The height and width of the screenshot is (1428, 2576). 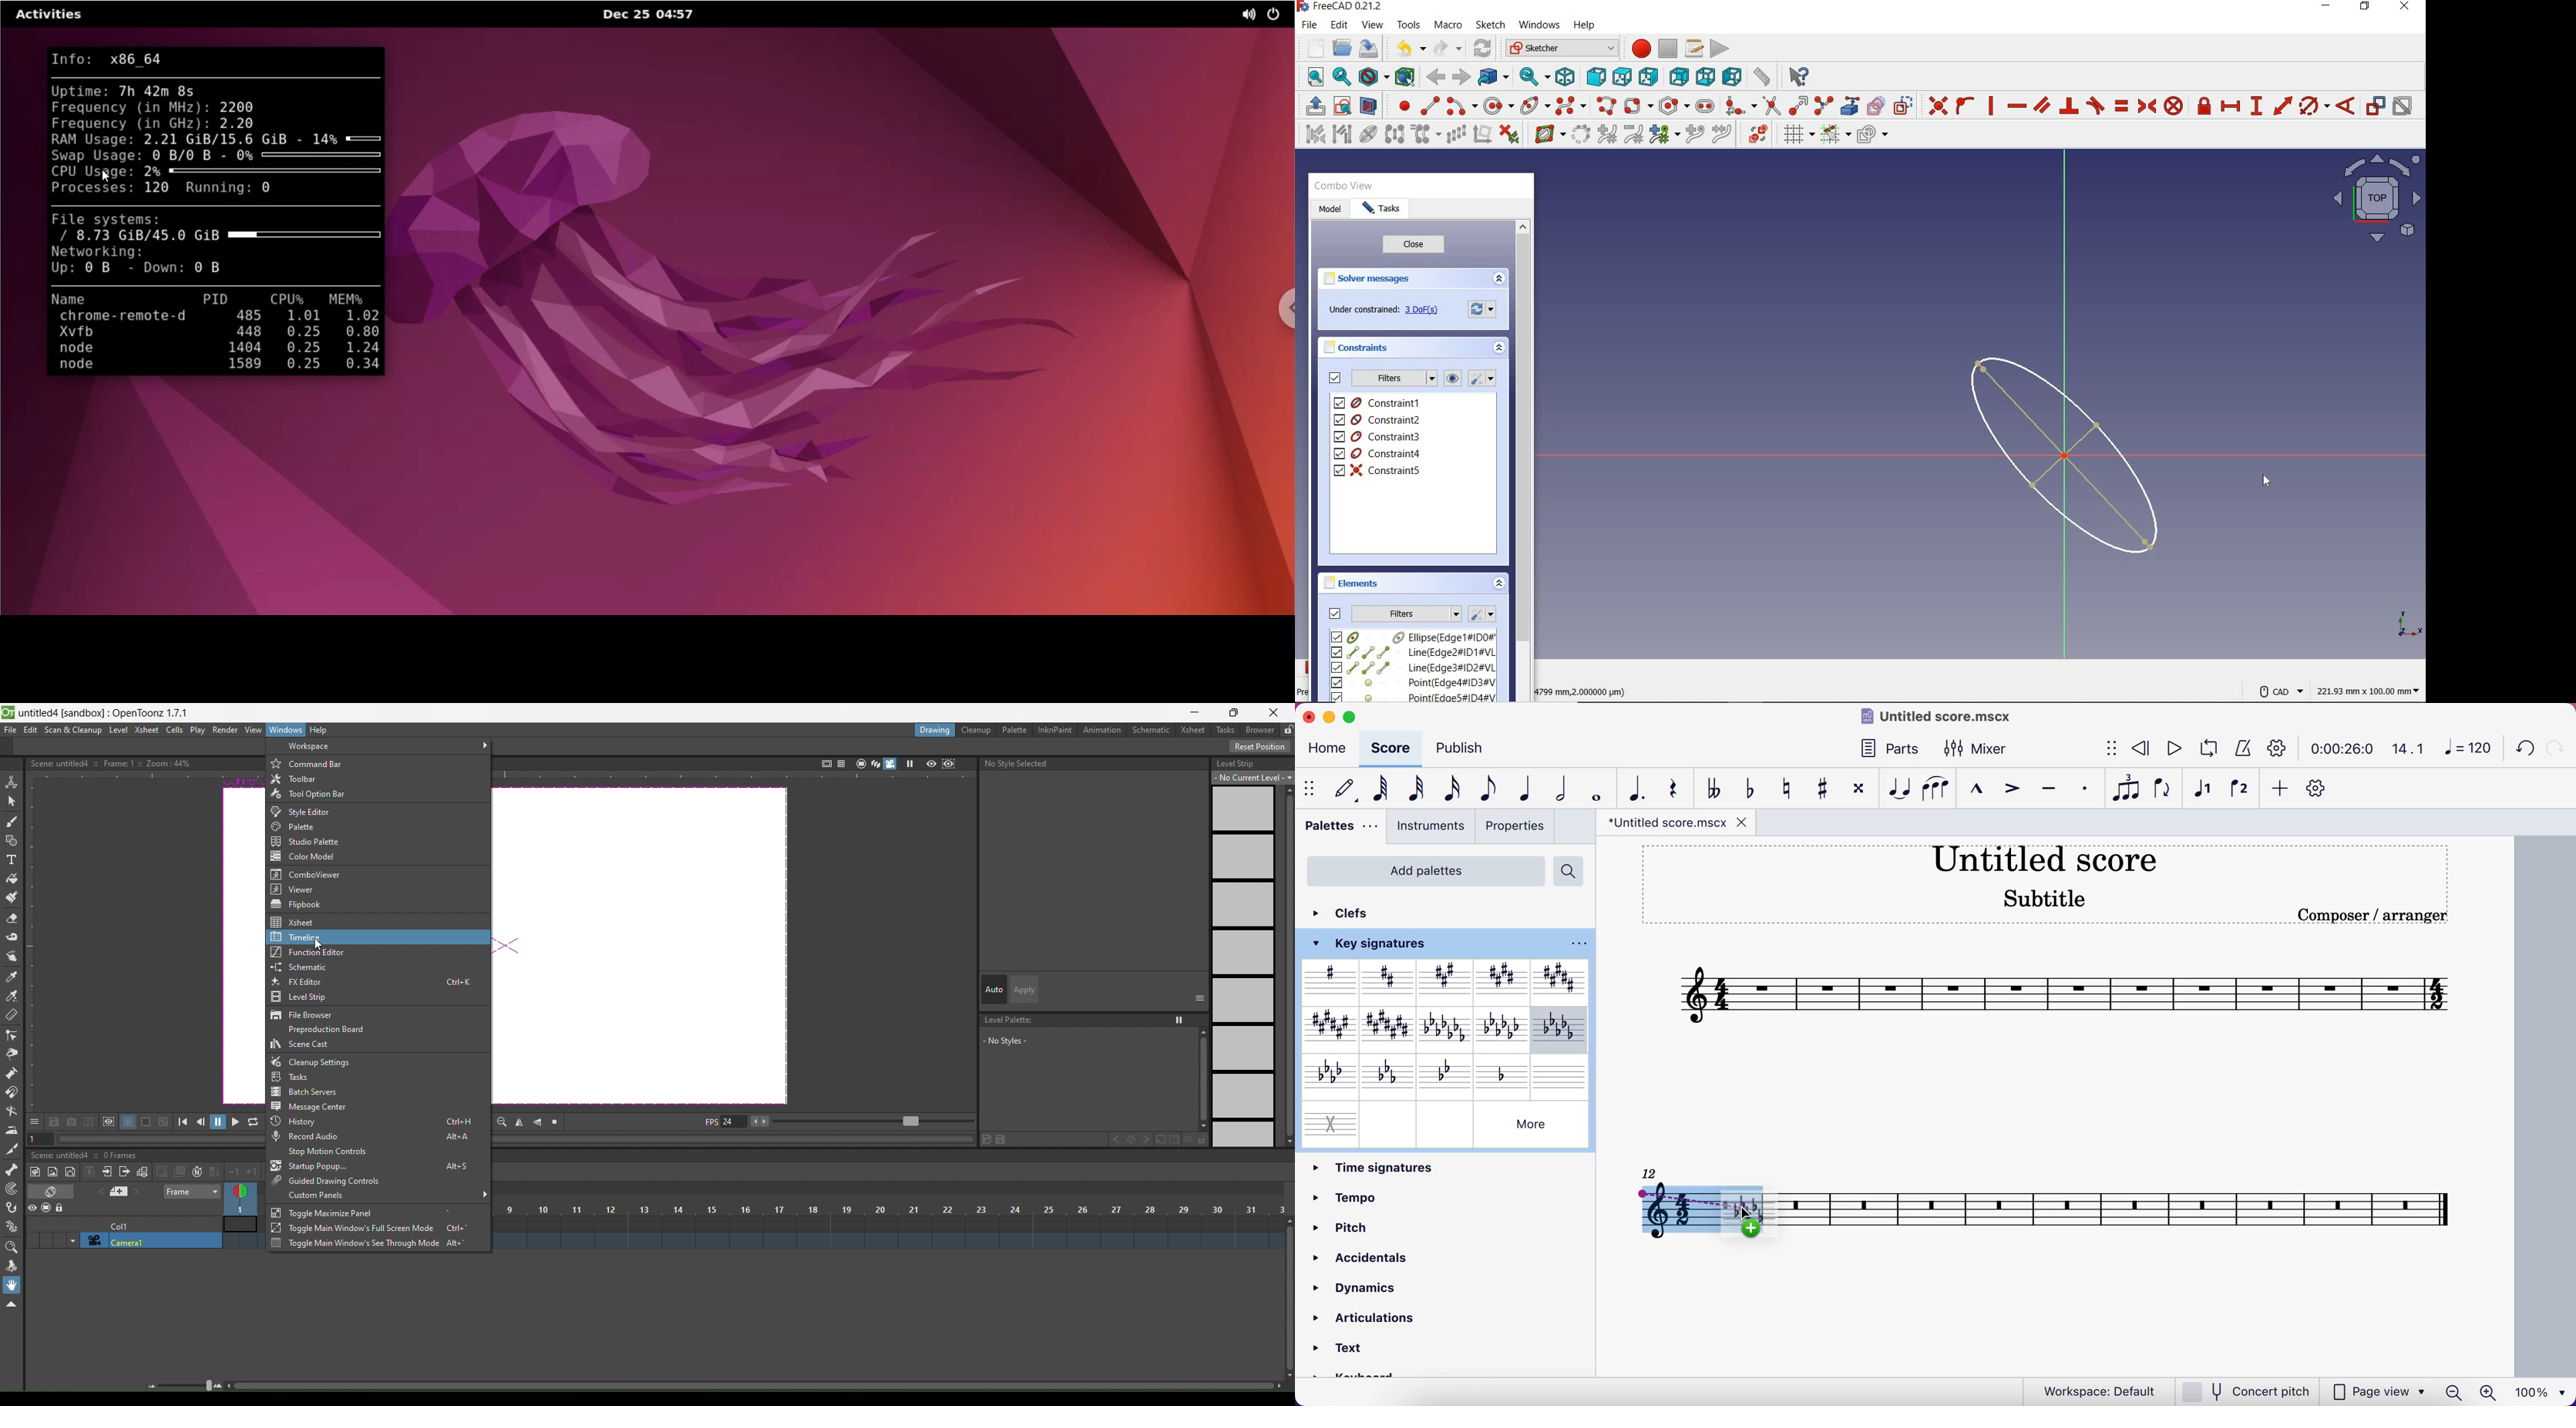 What do you see at coordinates (1547, 133) in the screenshot?
I see `show/hide B-spline information layer` at bounding box center [1547, 133].